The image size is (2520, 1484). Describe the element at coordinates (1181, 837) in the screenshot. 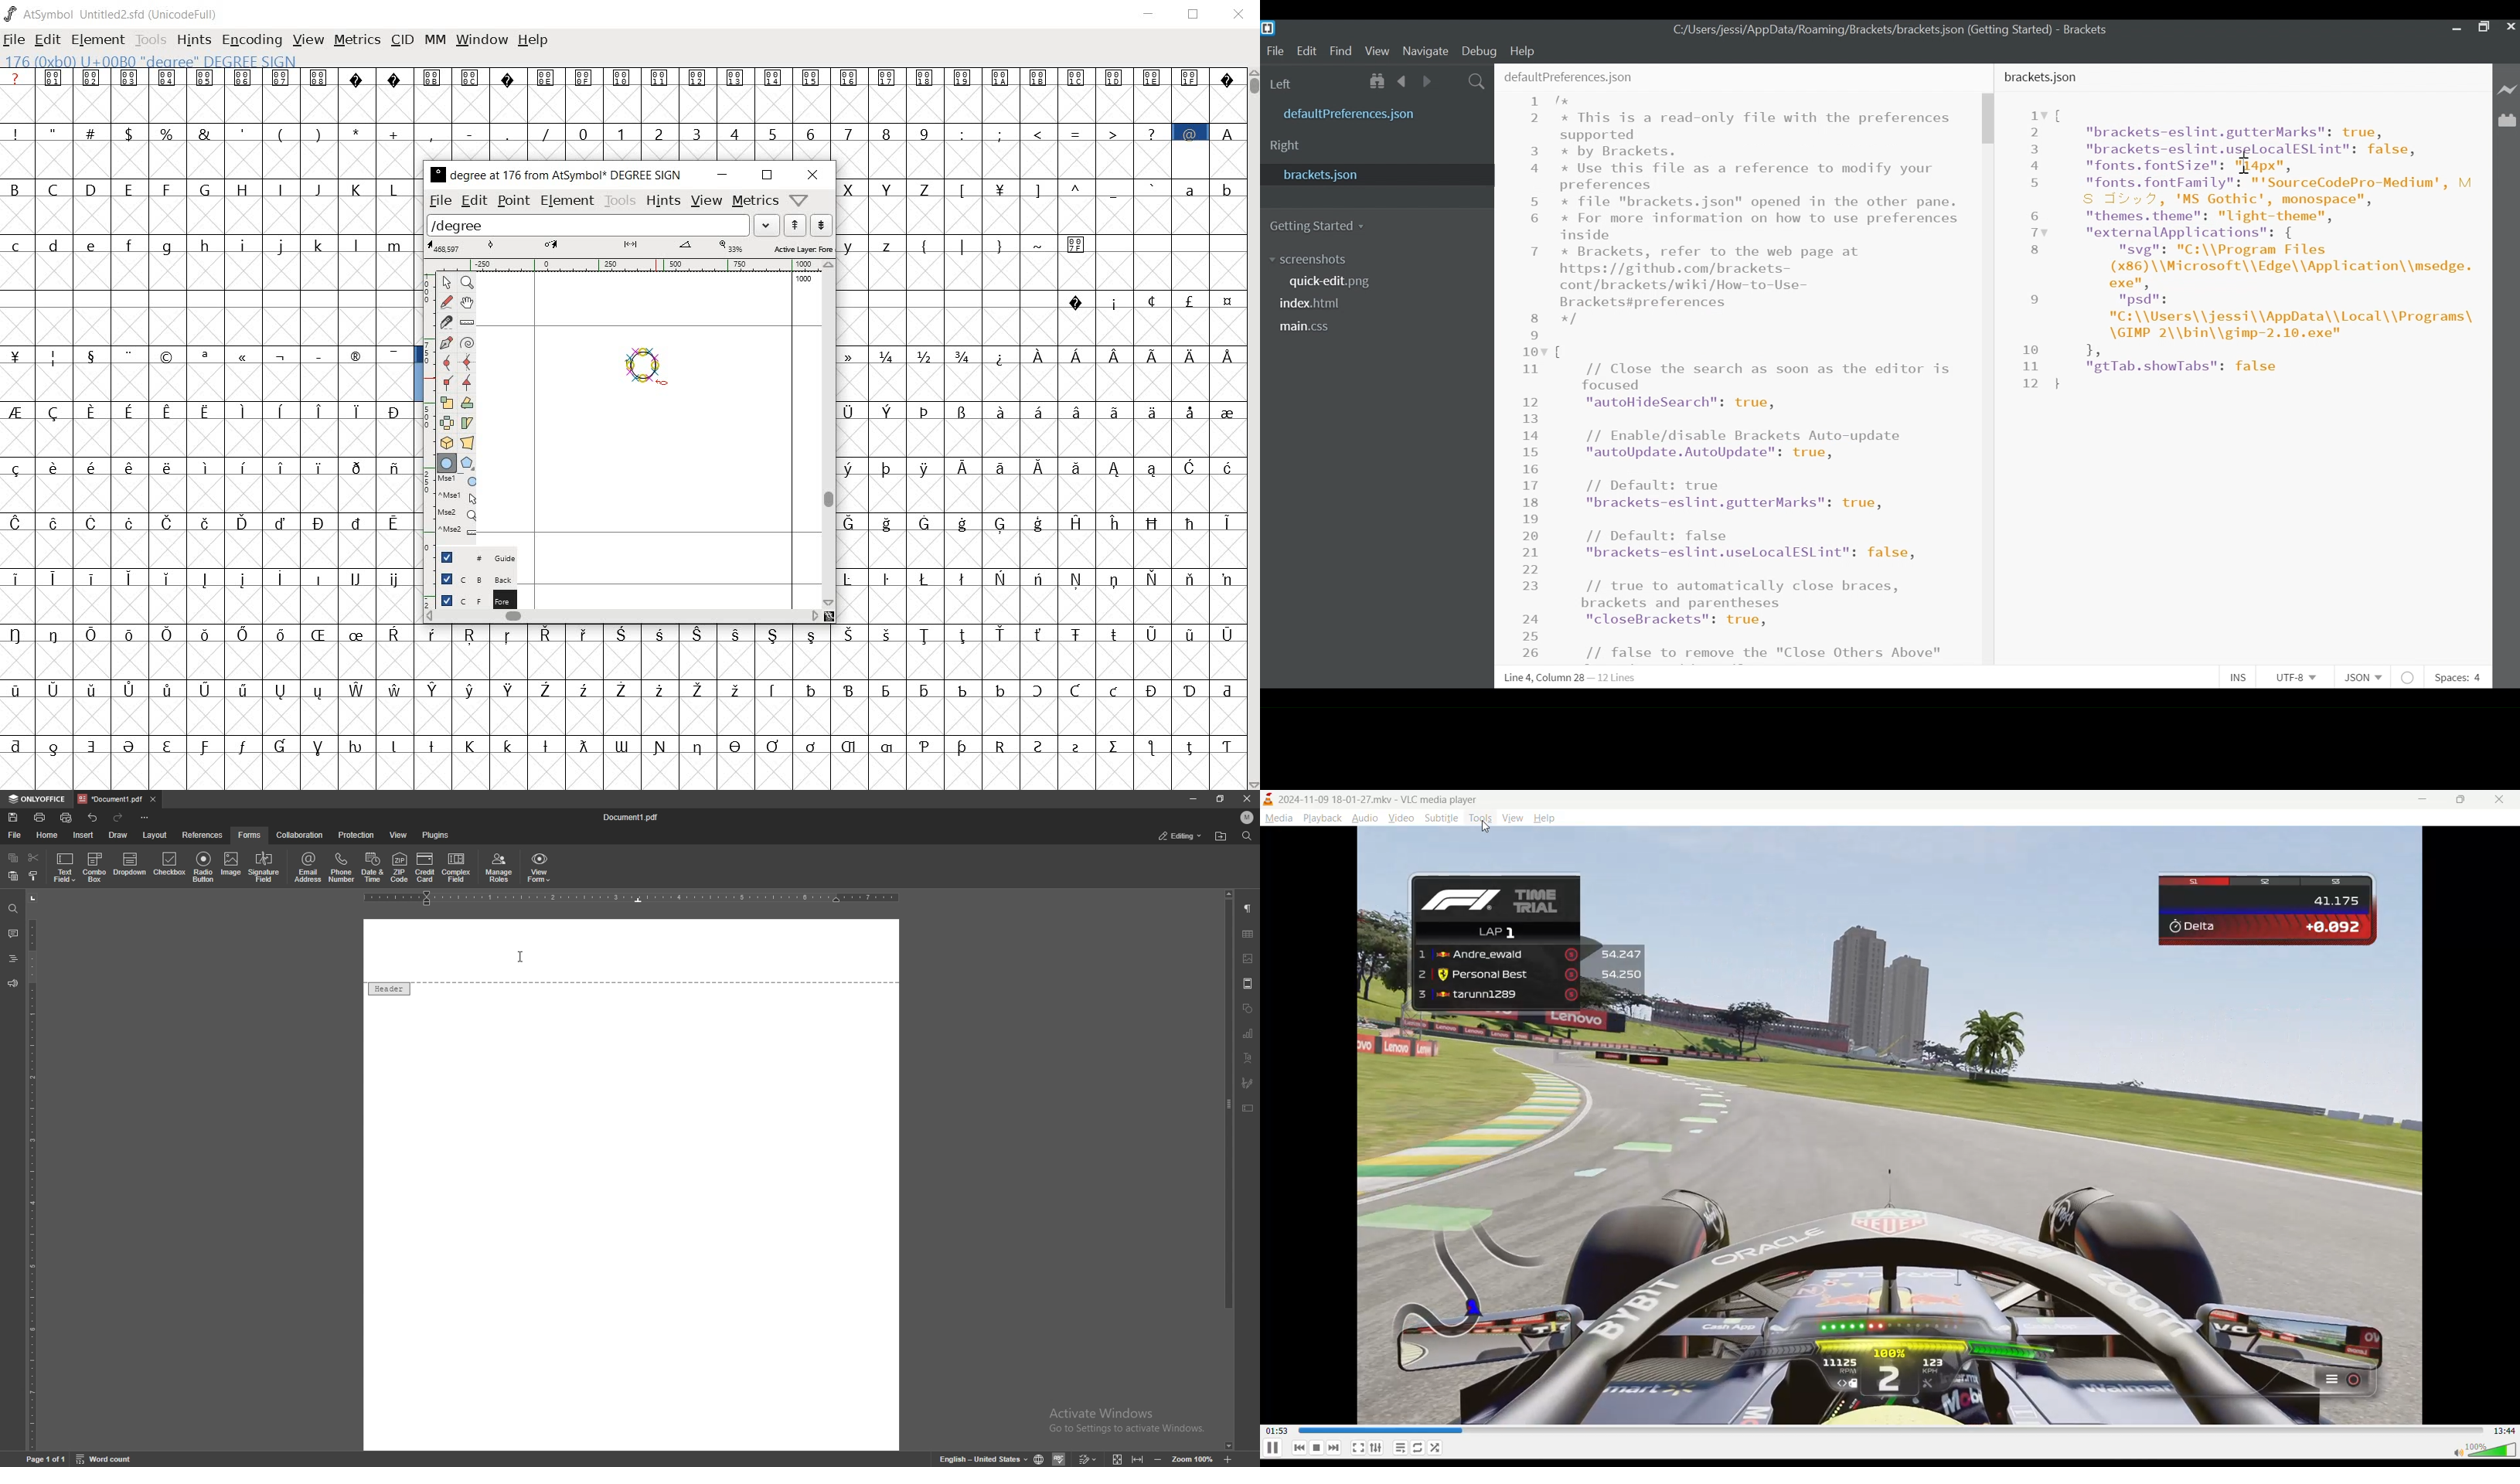

I see `status` at that location.